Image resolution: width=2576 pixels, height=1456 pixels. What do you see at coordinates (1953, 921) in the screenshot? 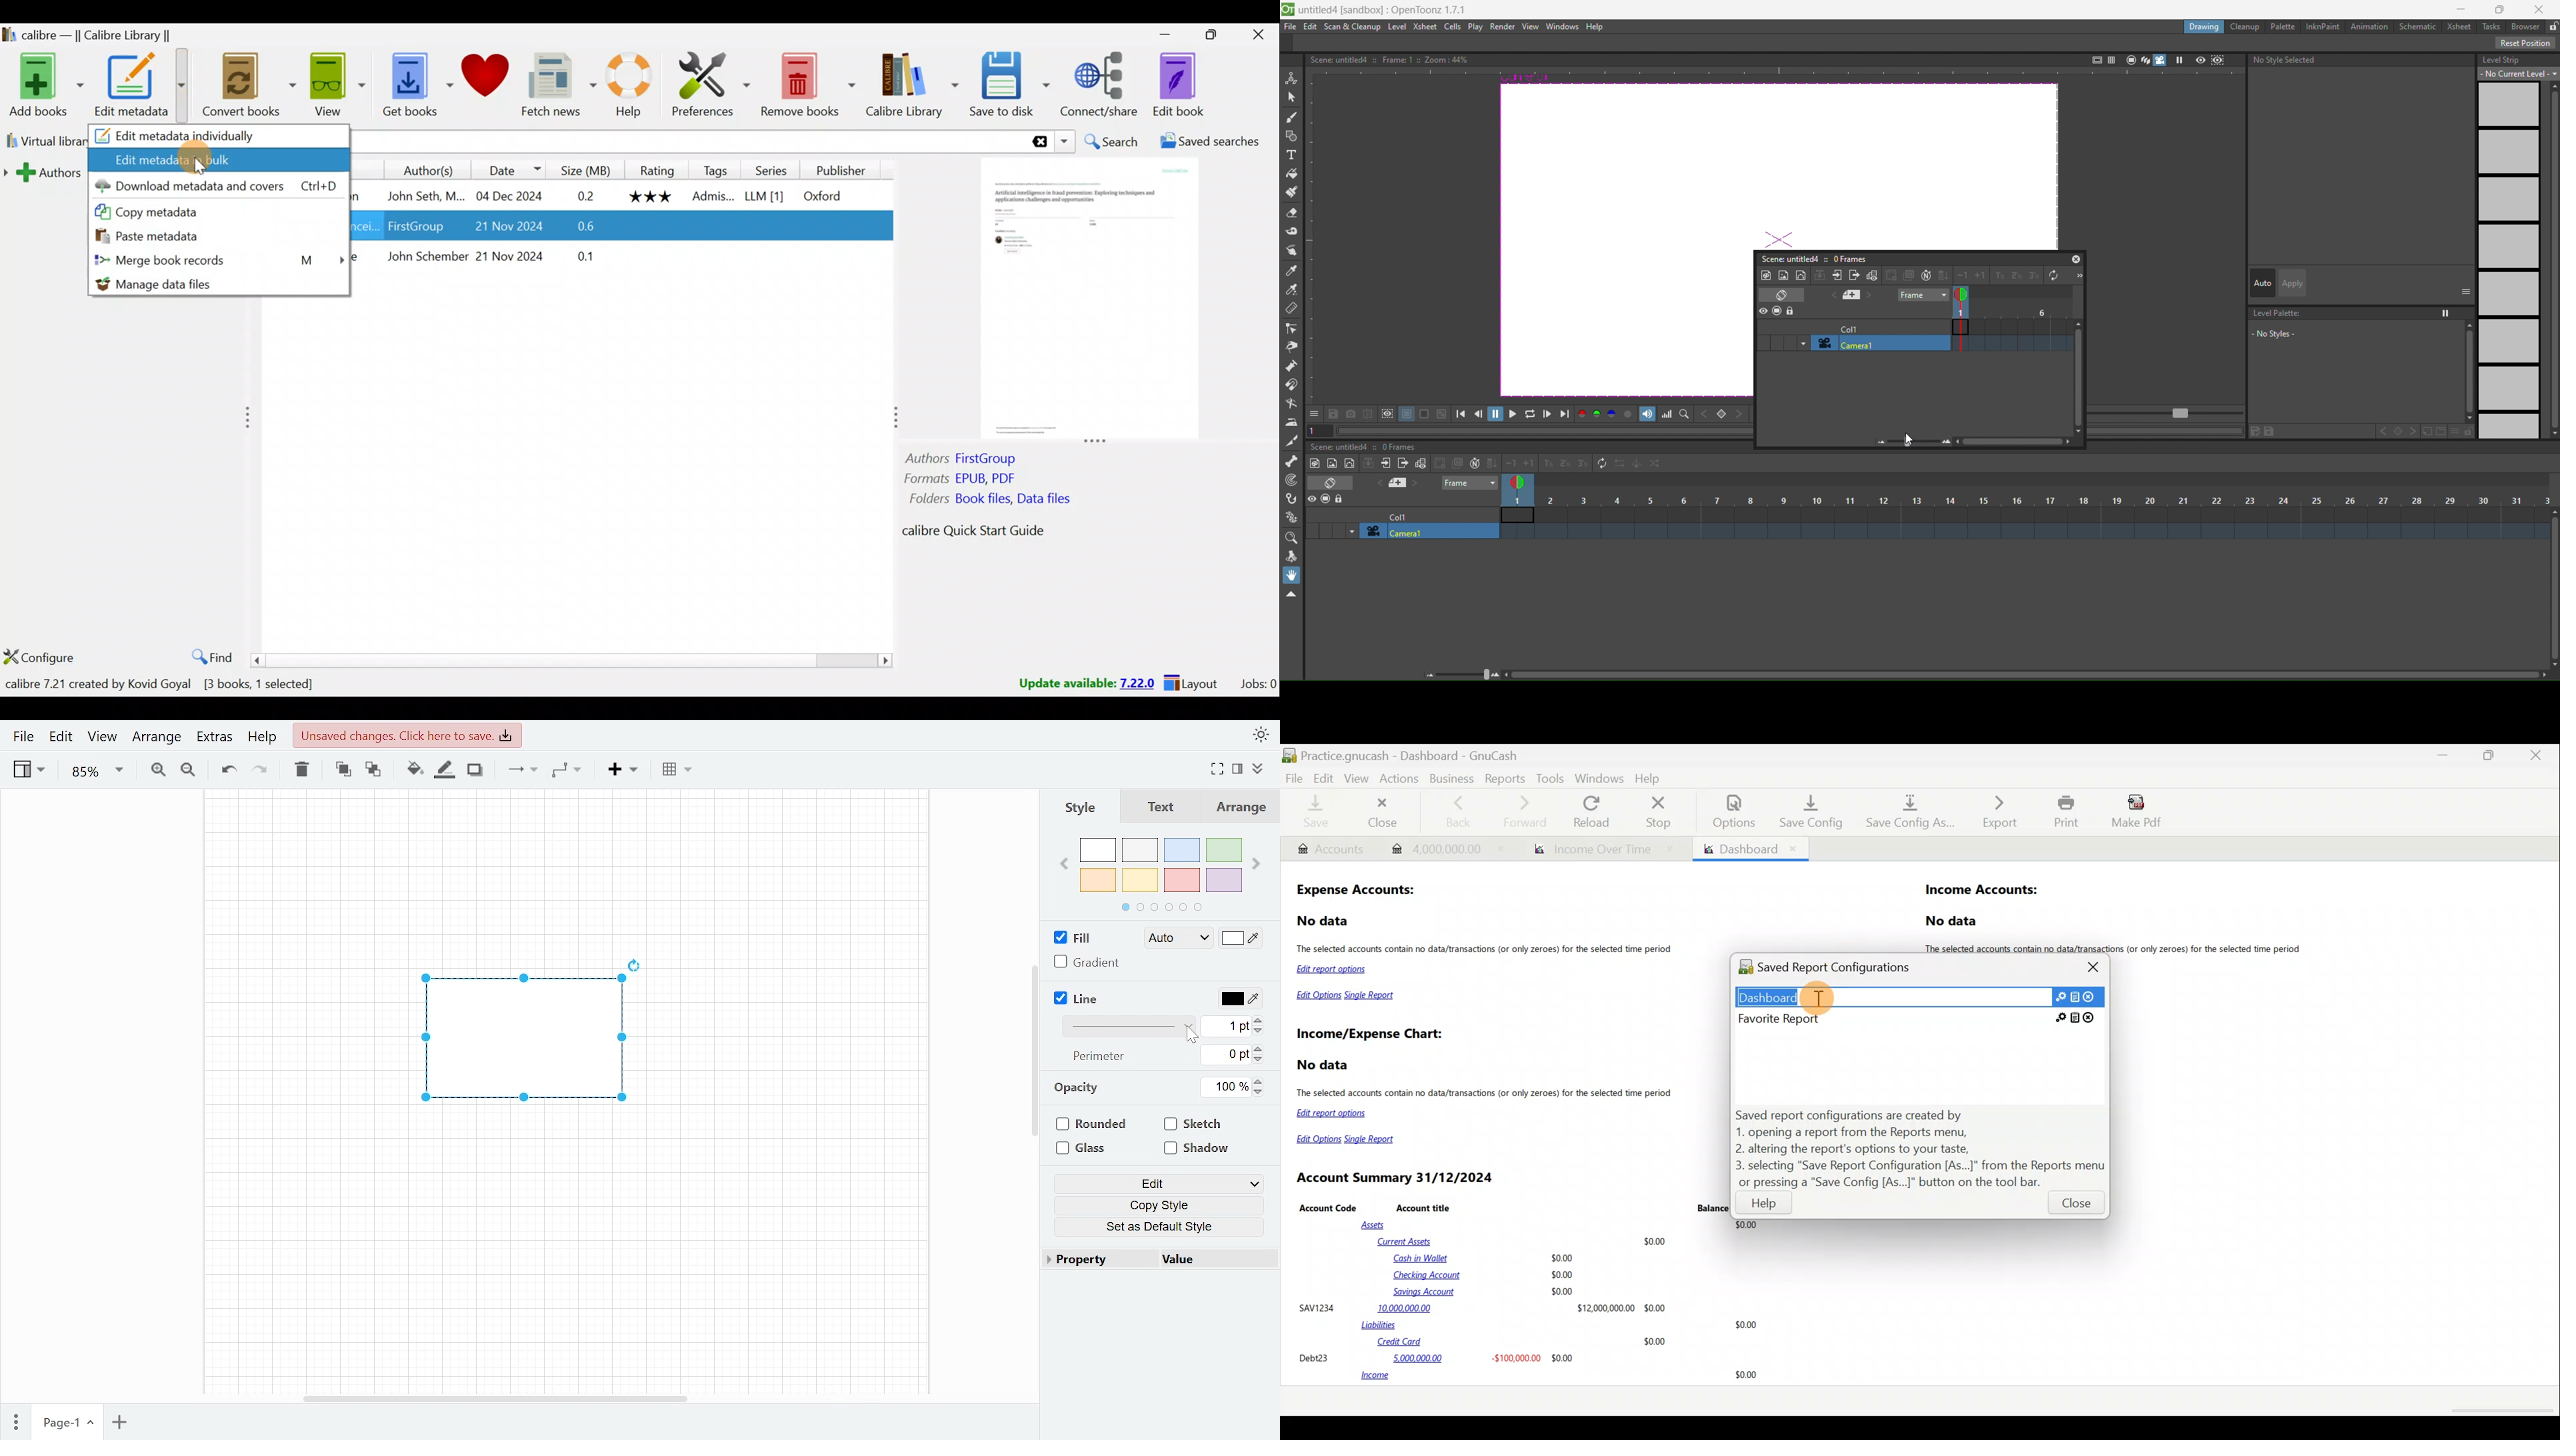
I see `No data` at bounding box center [1953, 921].